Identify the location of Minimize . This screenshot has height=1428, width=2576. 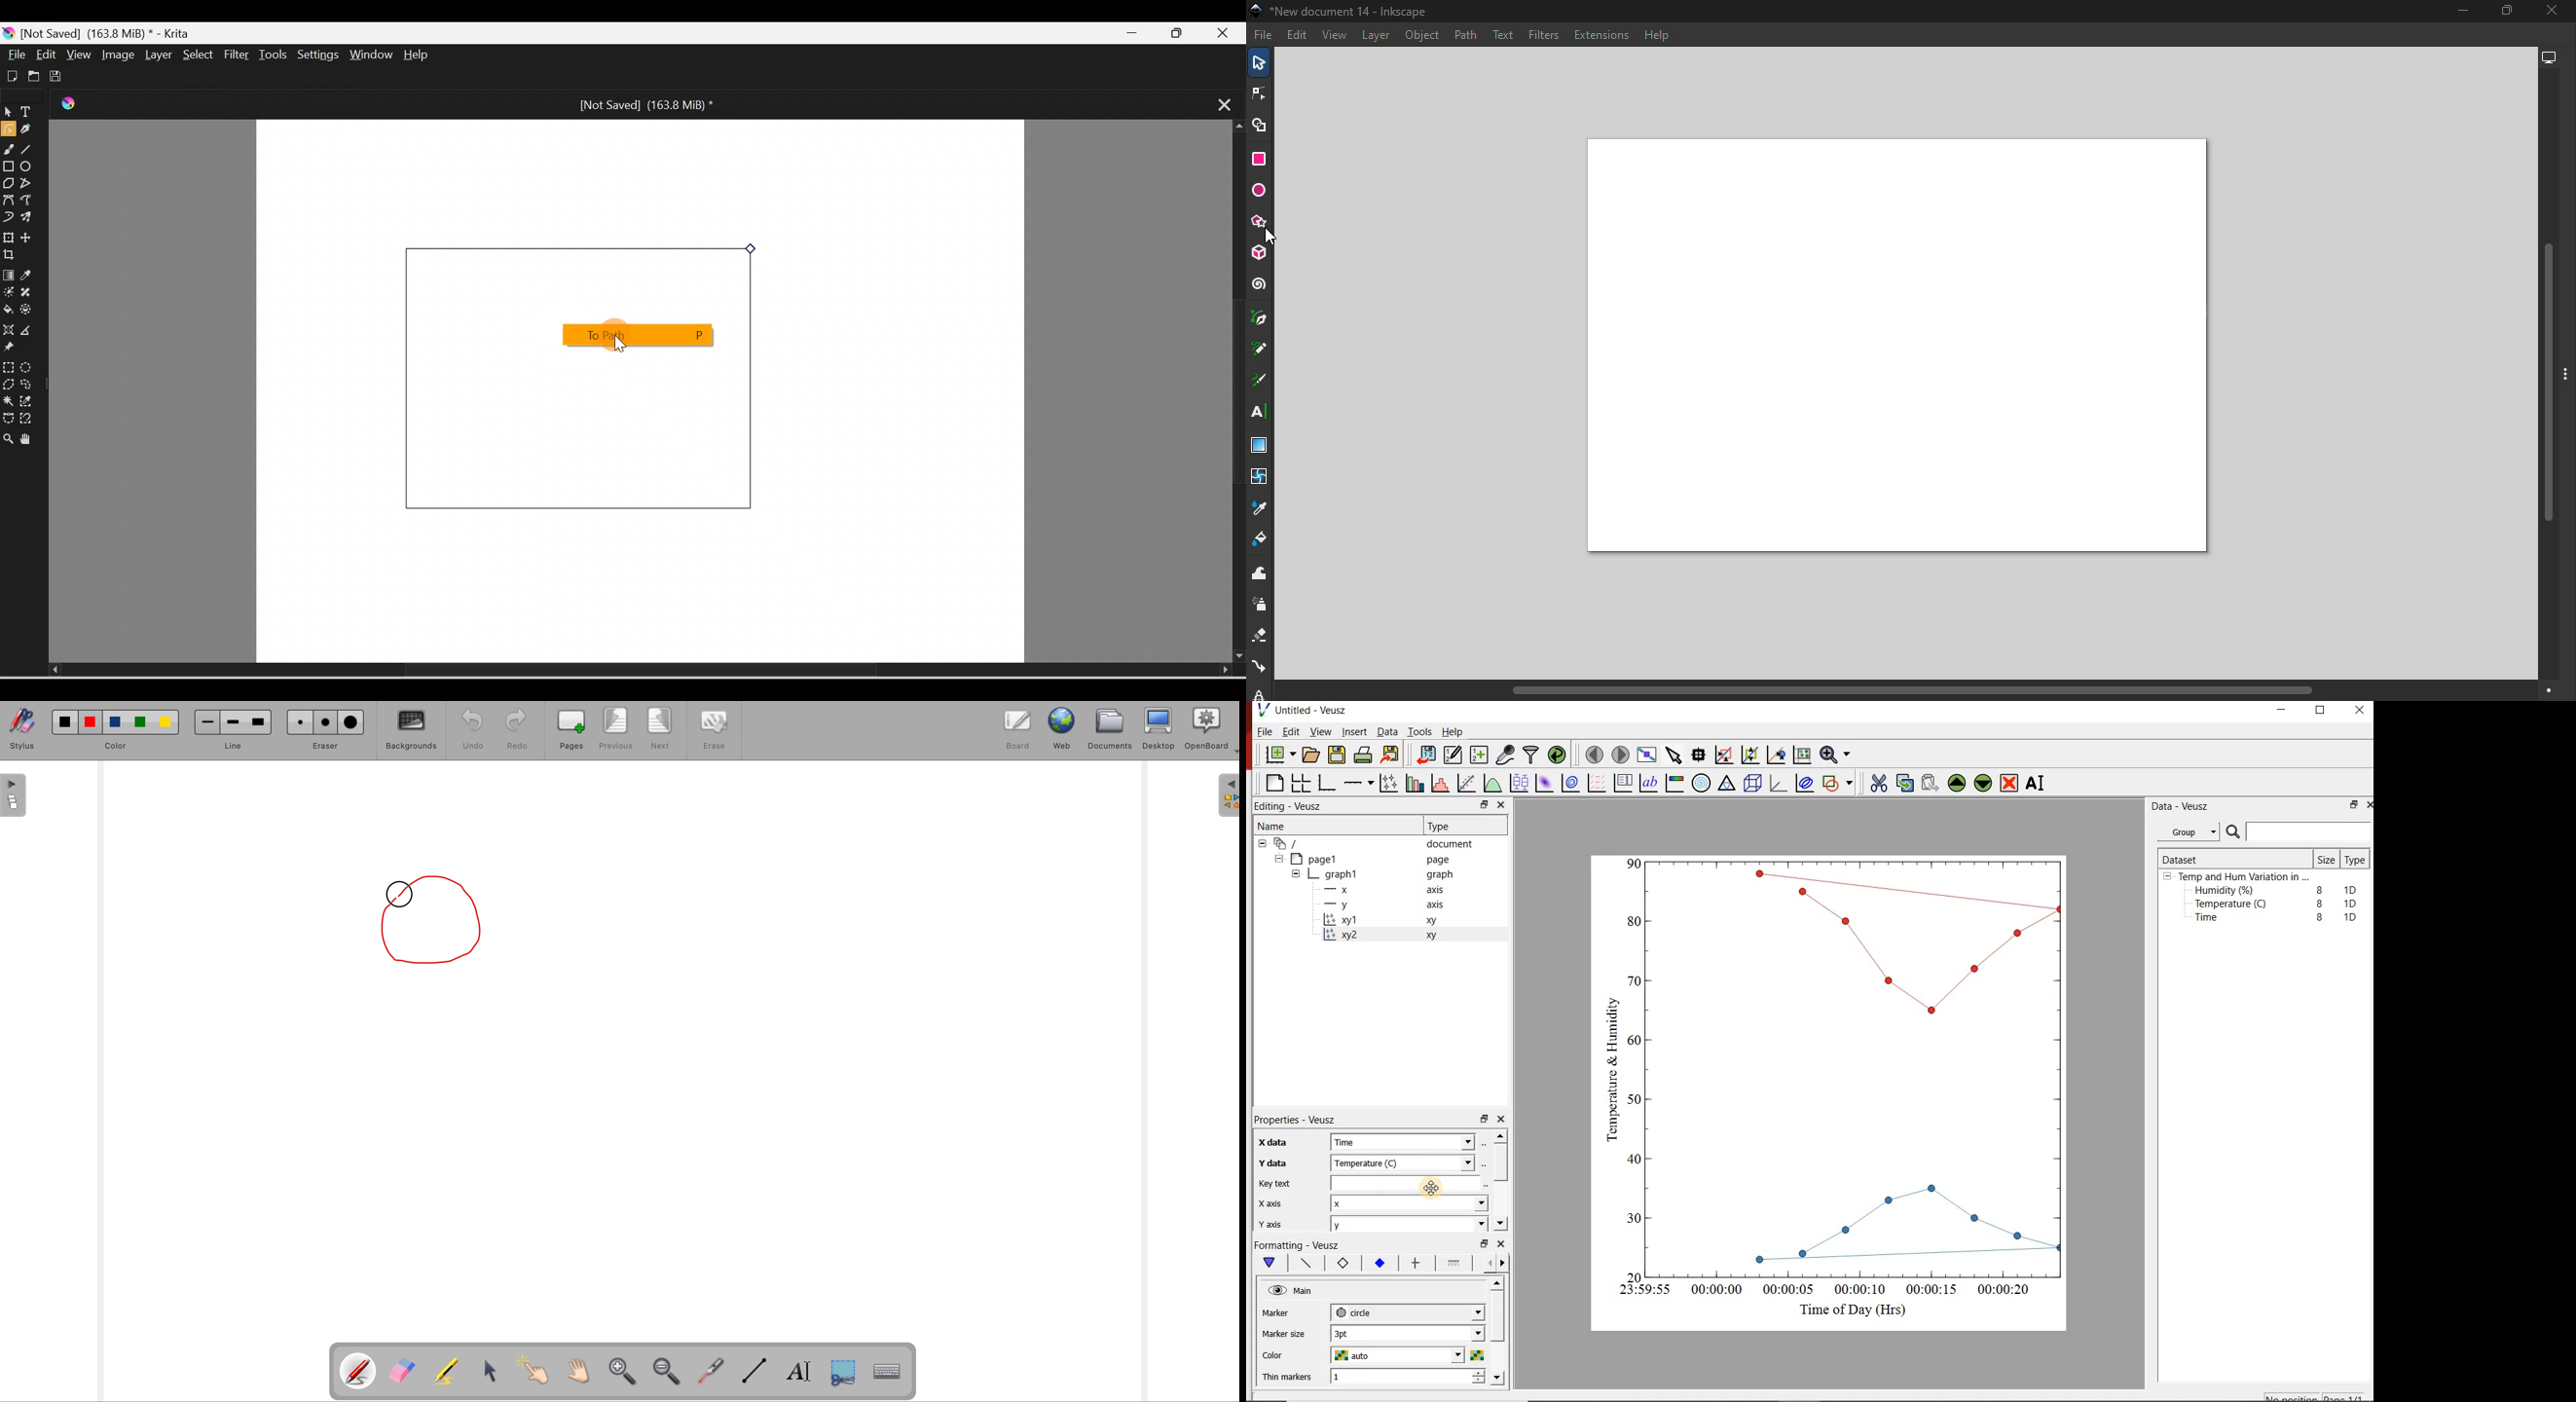
(2454, 12).